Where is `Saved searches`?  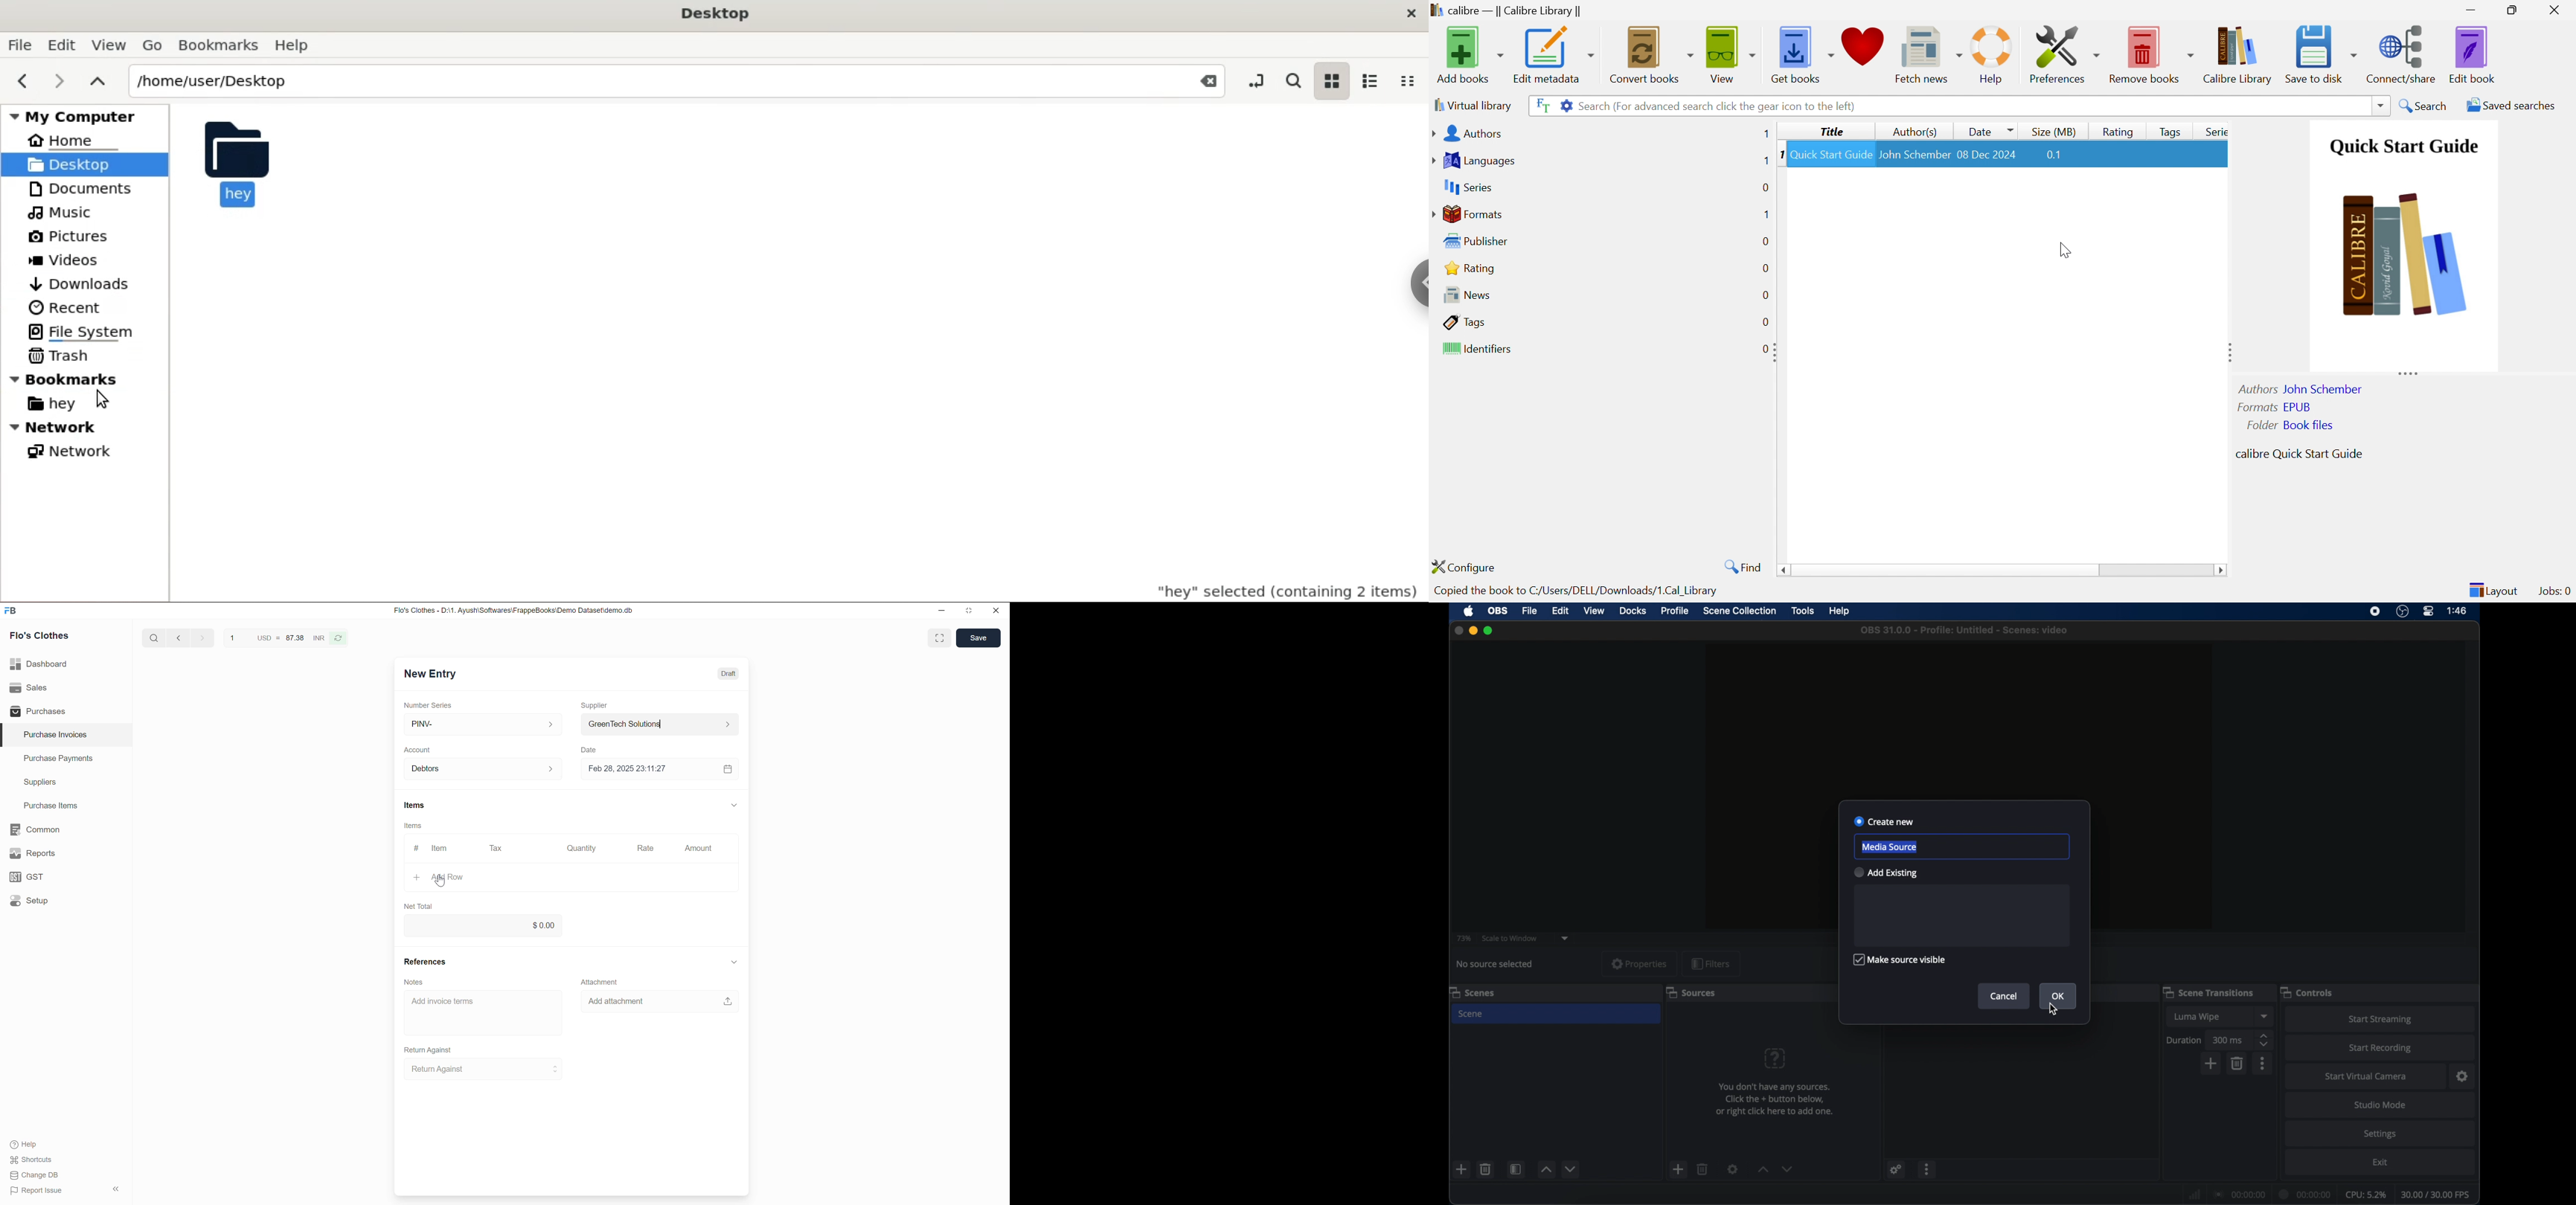
Saved searches is located at coordinates (2509, 105).